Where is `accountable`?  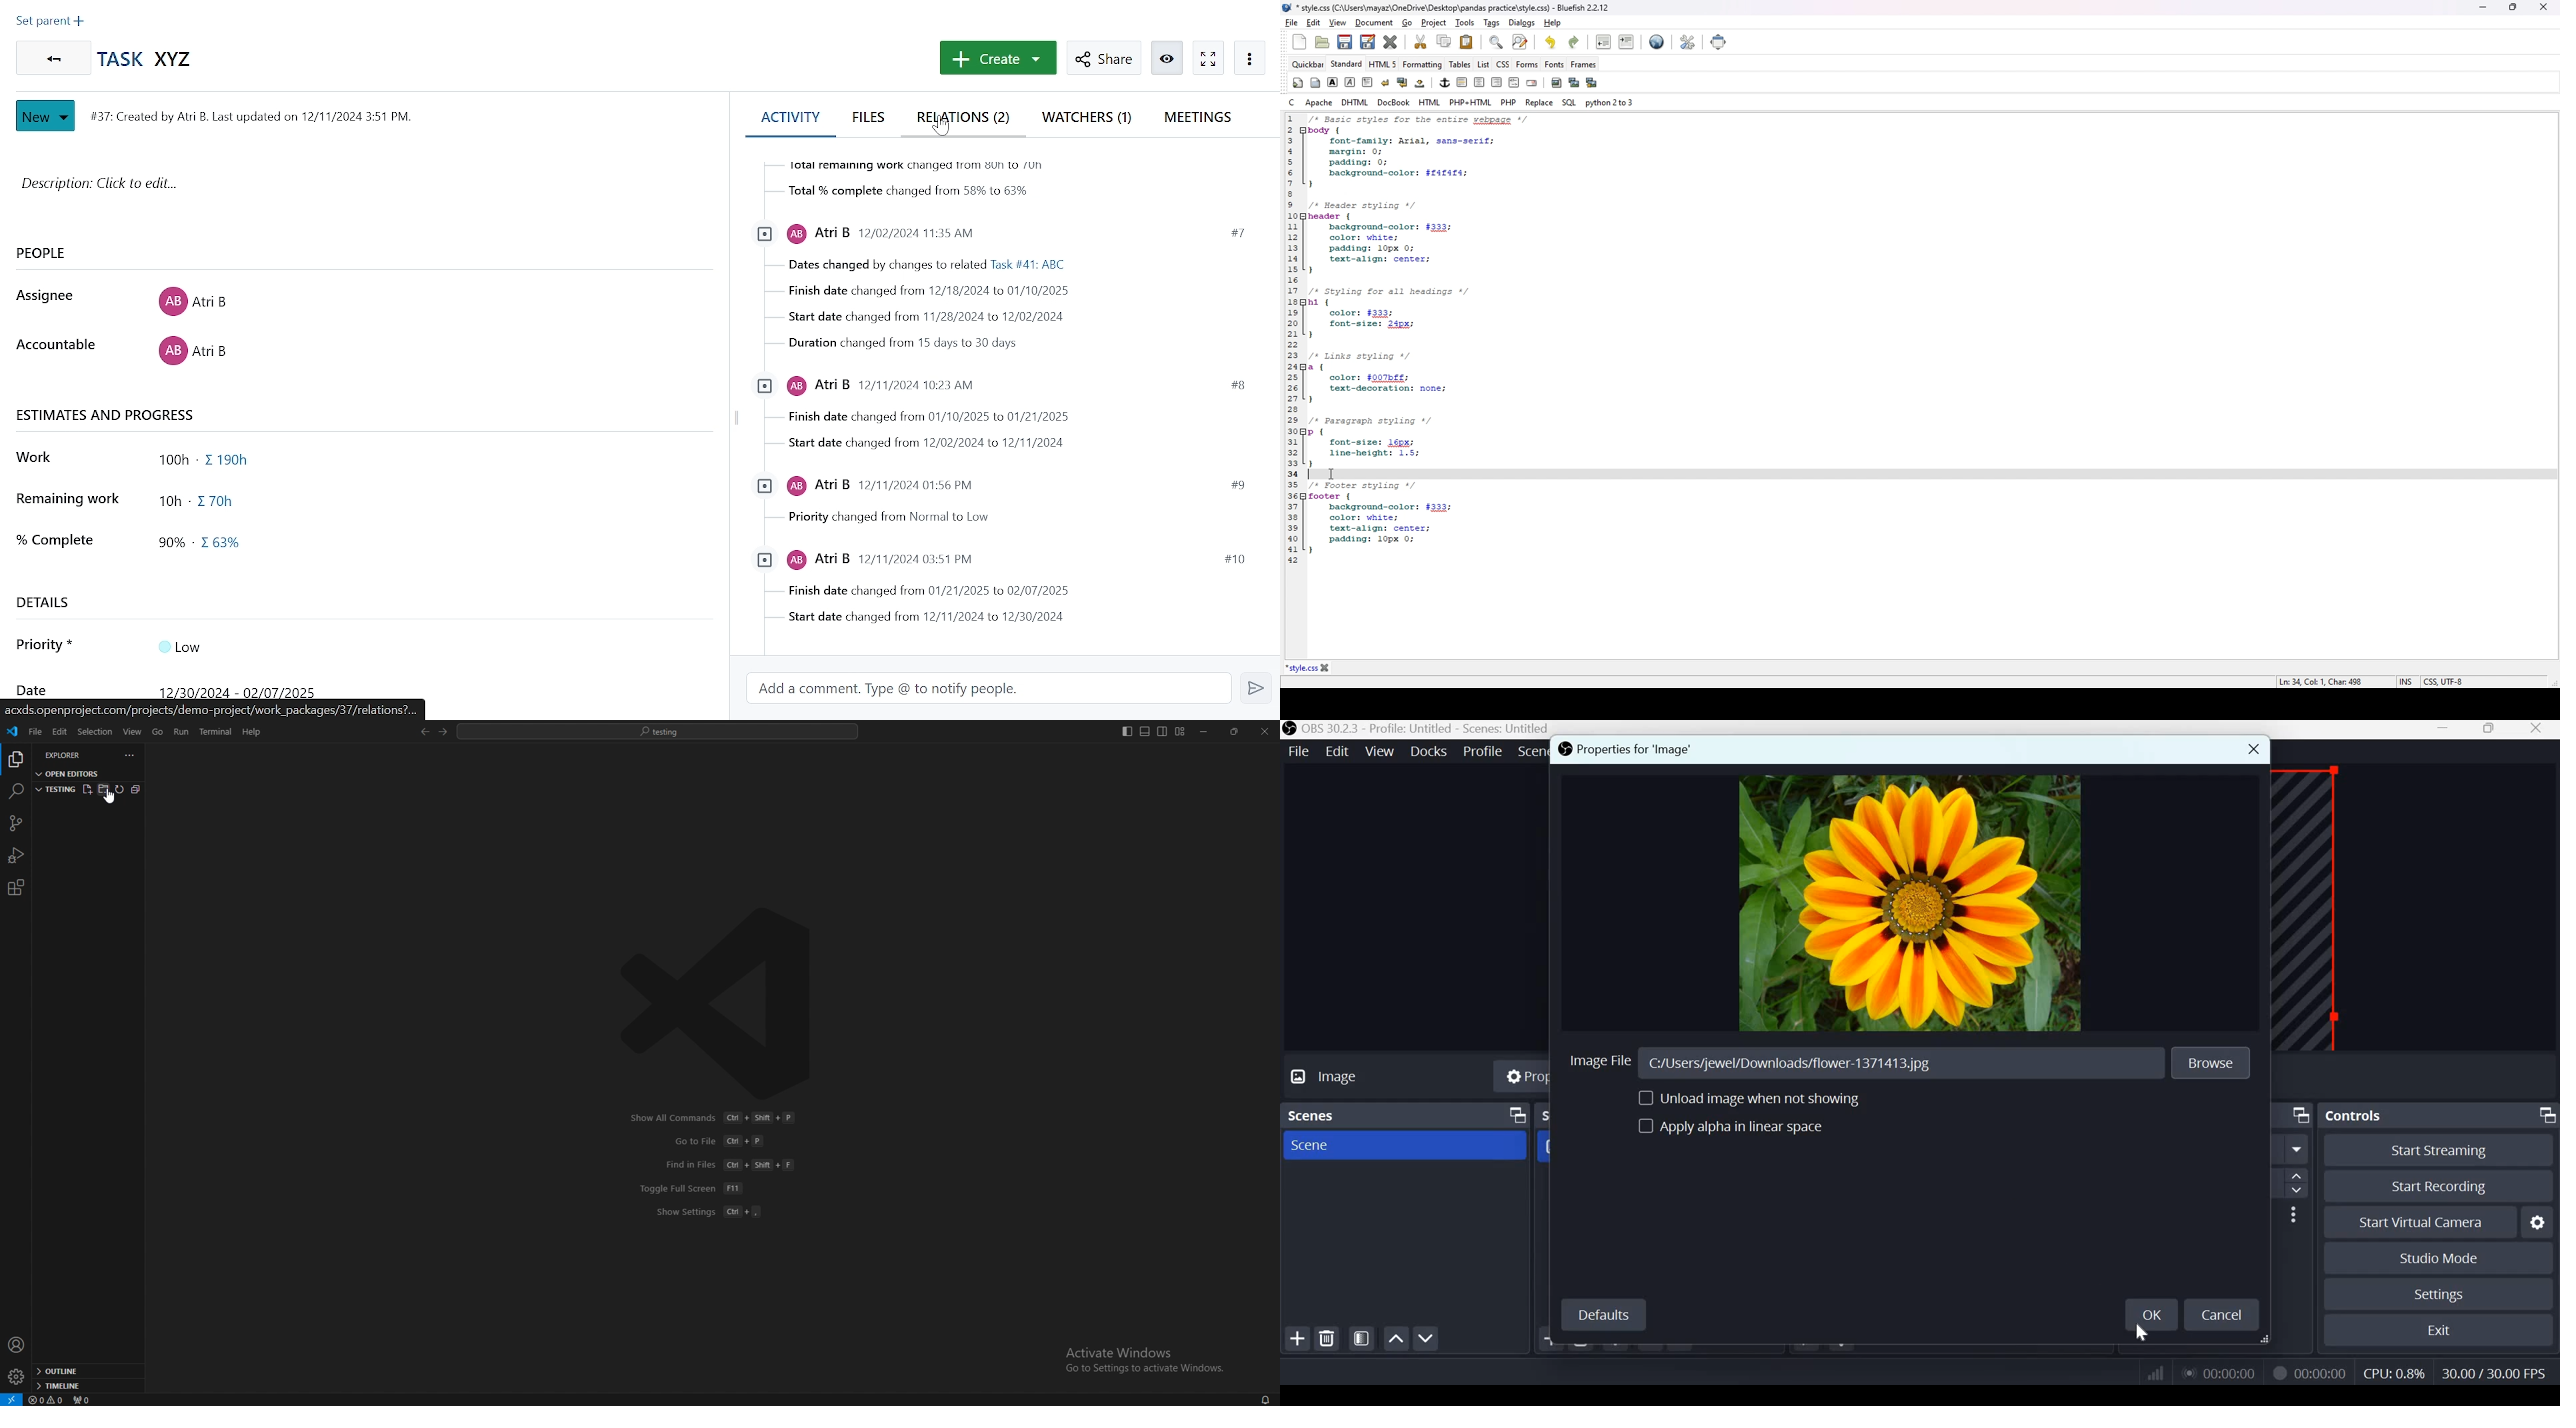
accountable is located at coordinates (55, 346).